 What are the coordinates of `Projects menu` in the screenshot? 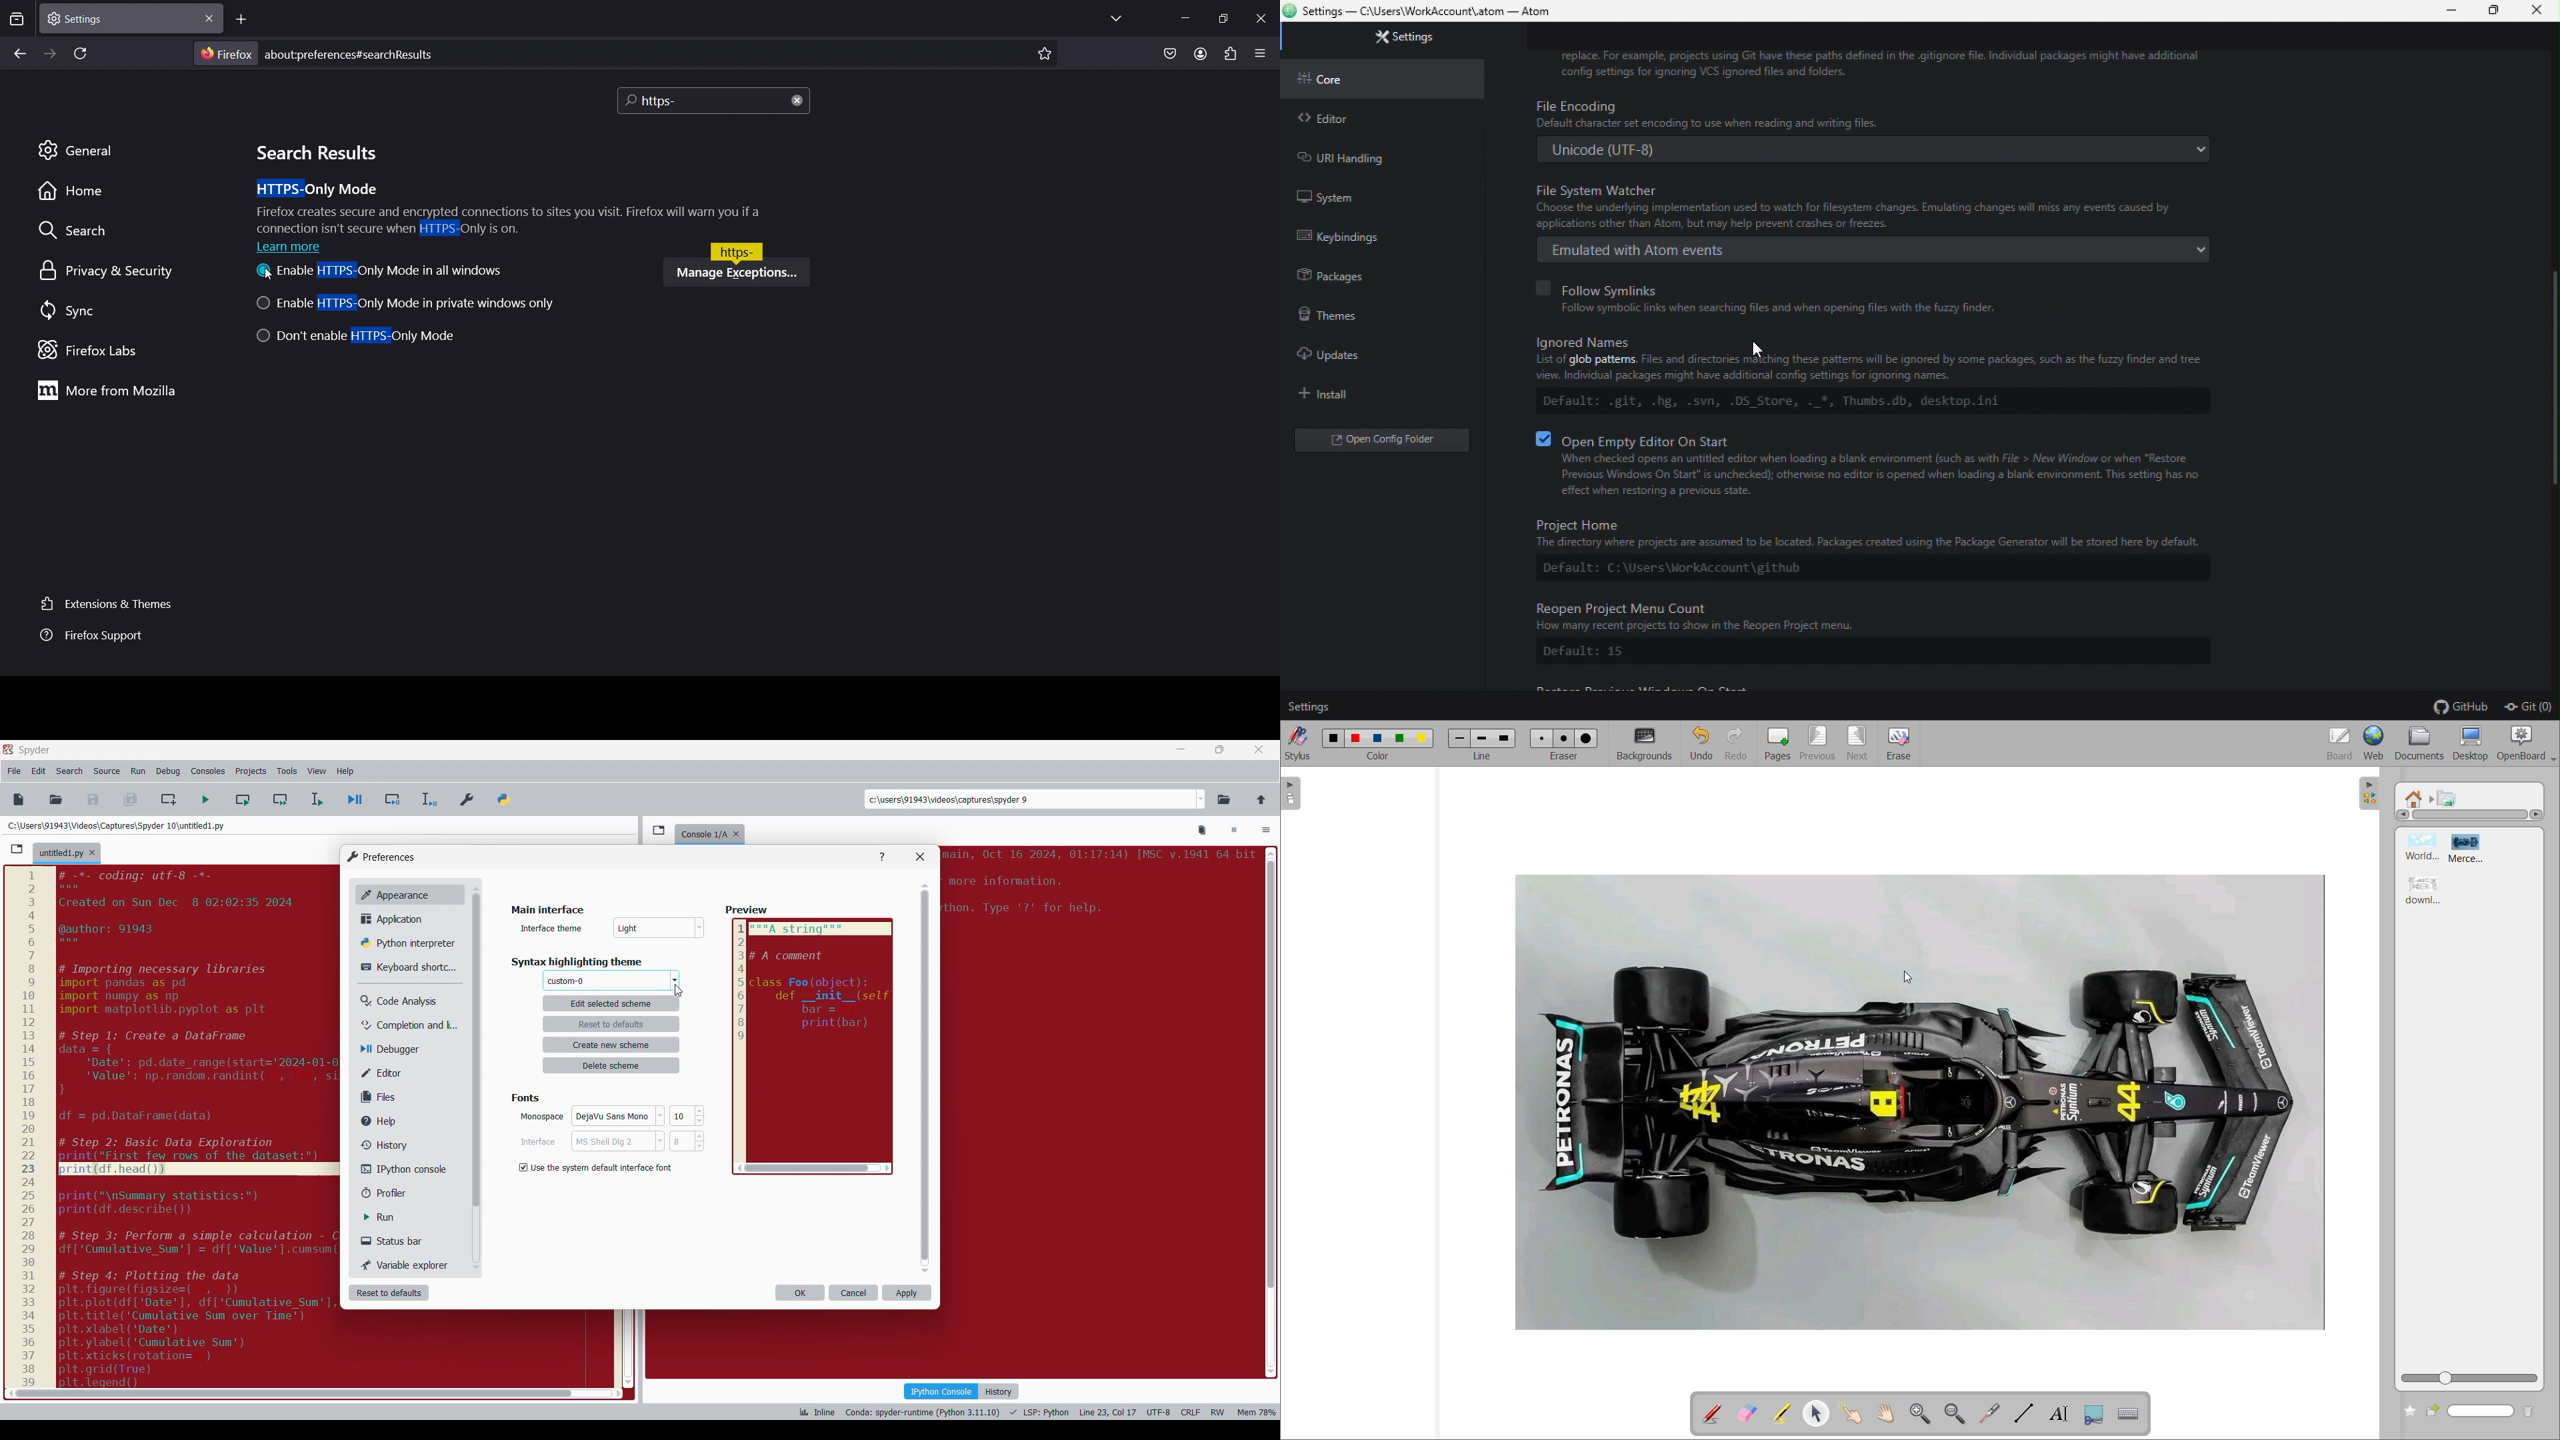 It's located at (251, 771).